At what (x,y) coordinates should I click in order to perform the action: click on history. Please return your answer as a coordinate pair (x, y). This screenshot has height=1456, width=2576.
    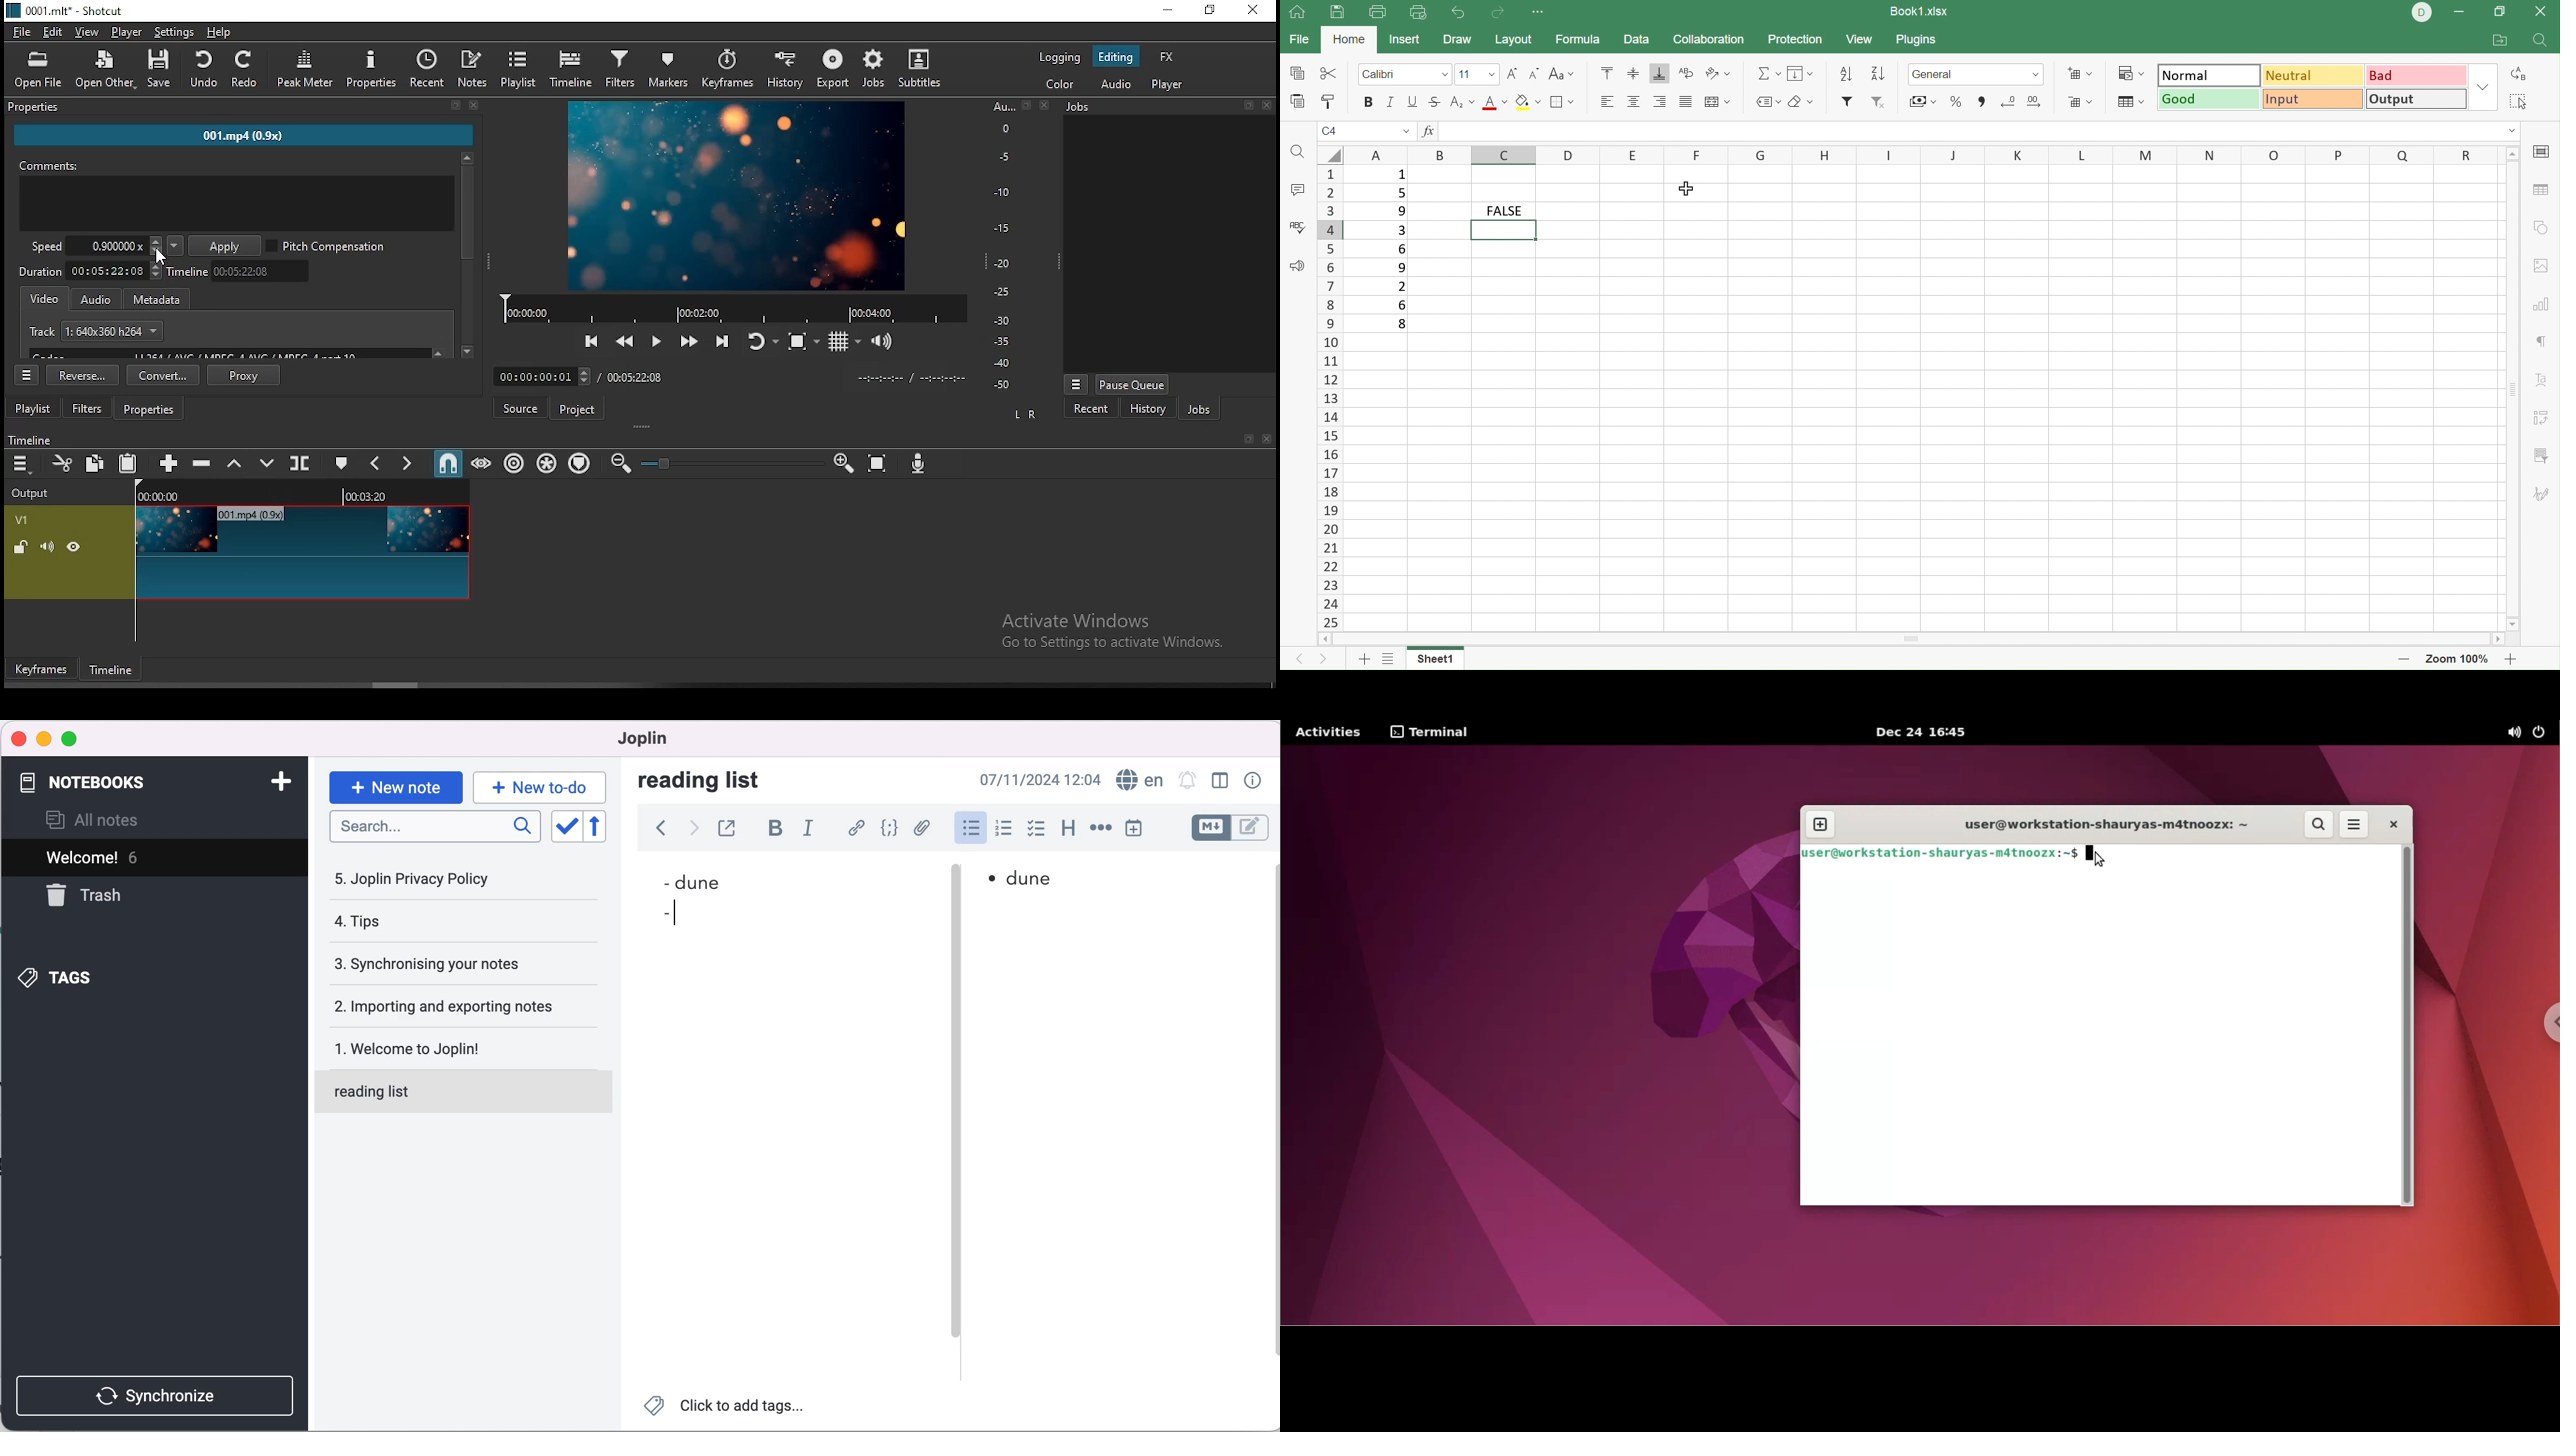
    Looking at the image, I should click on (785, 68).